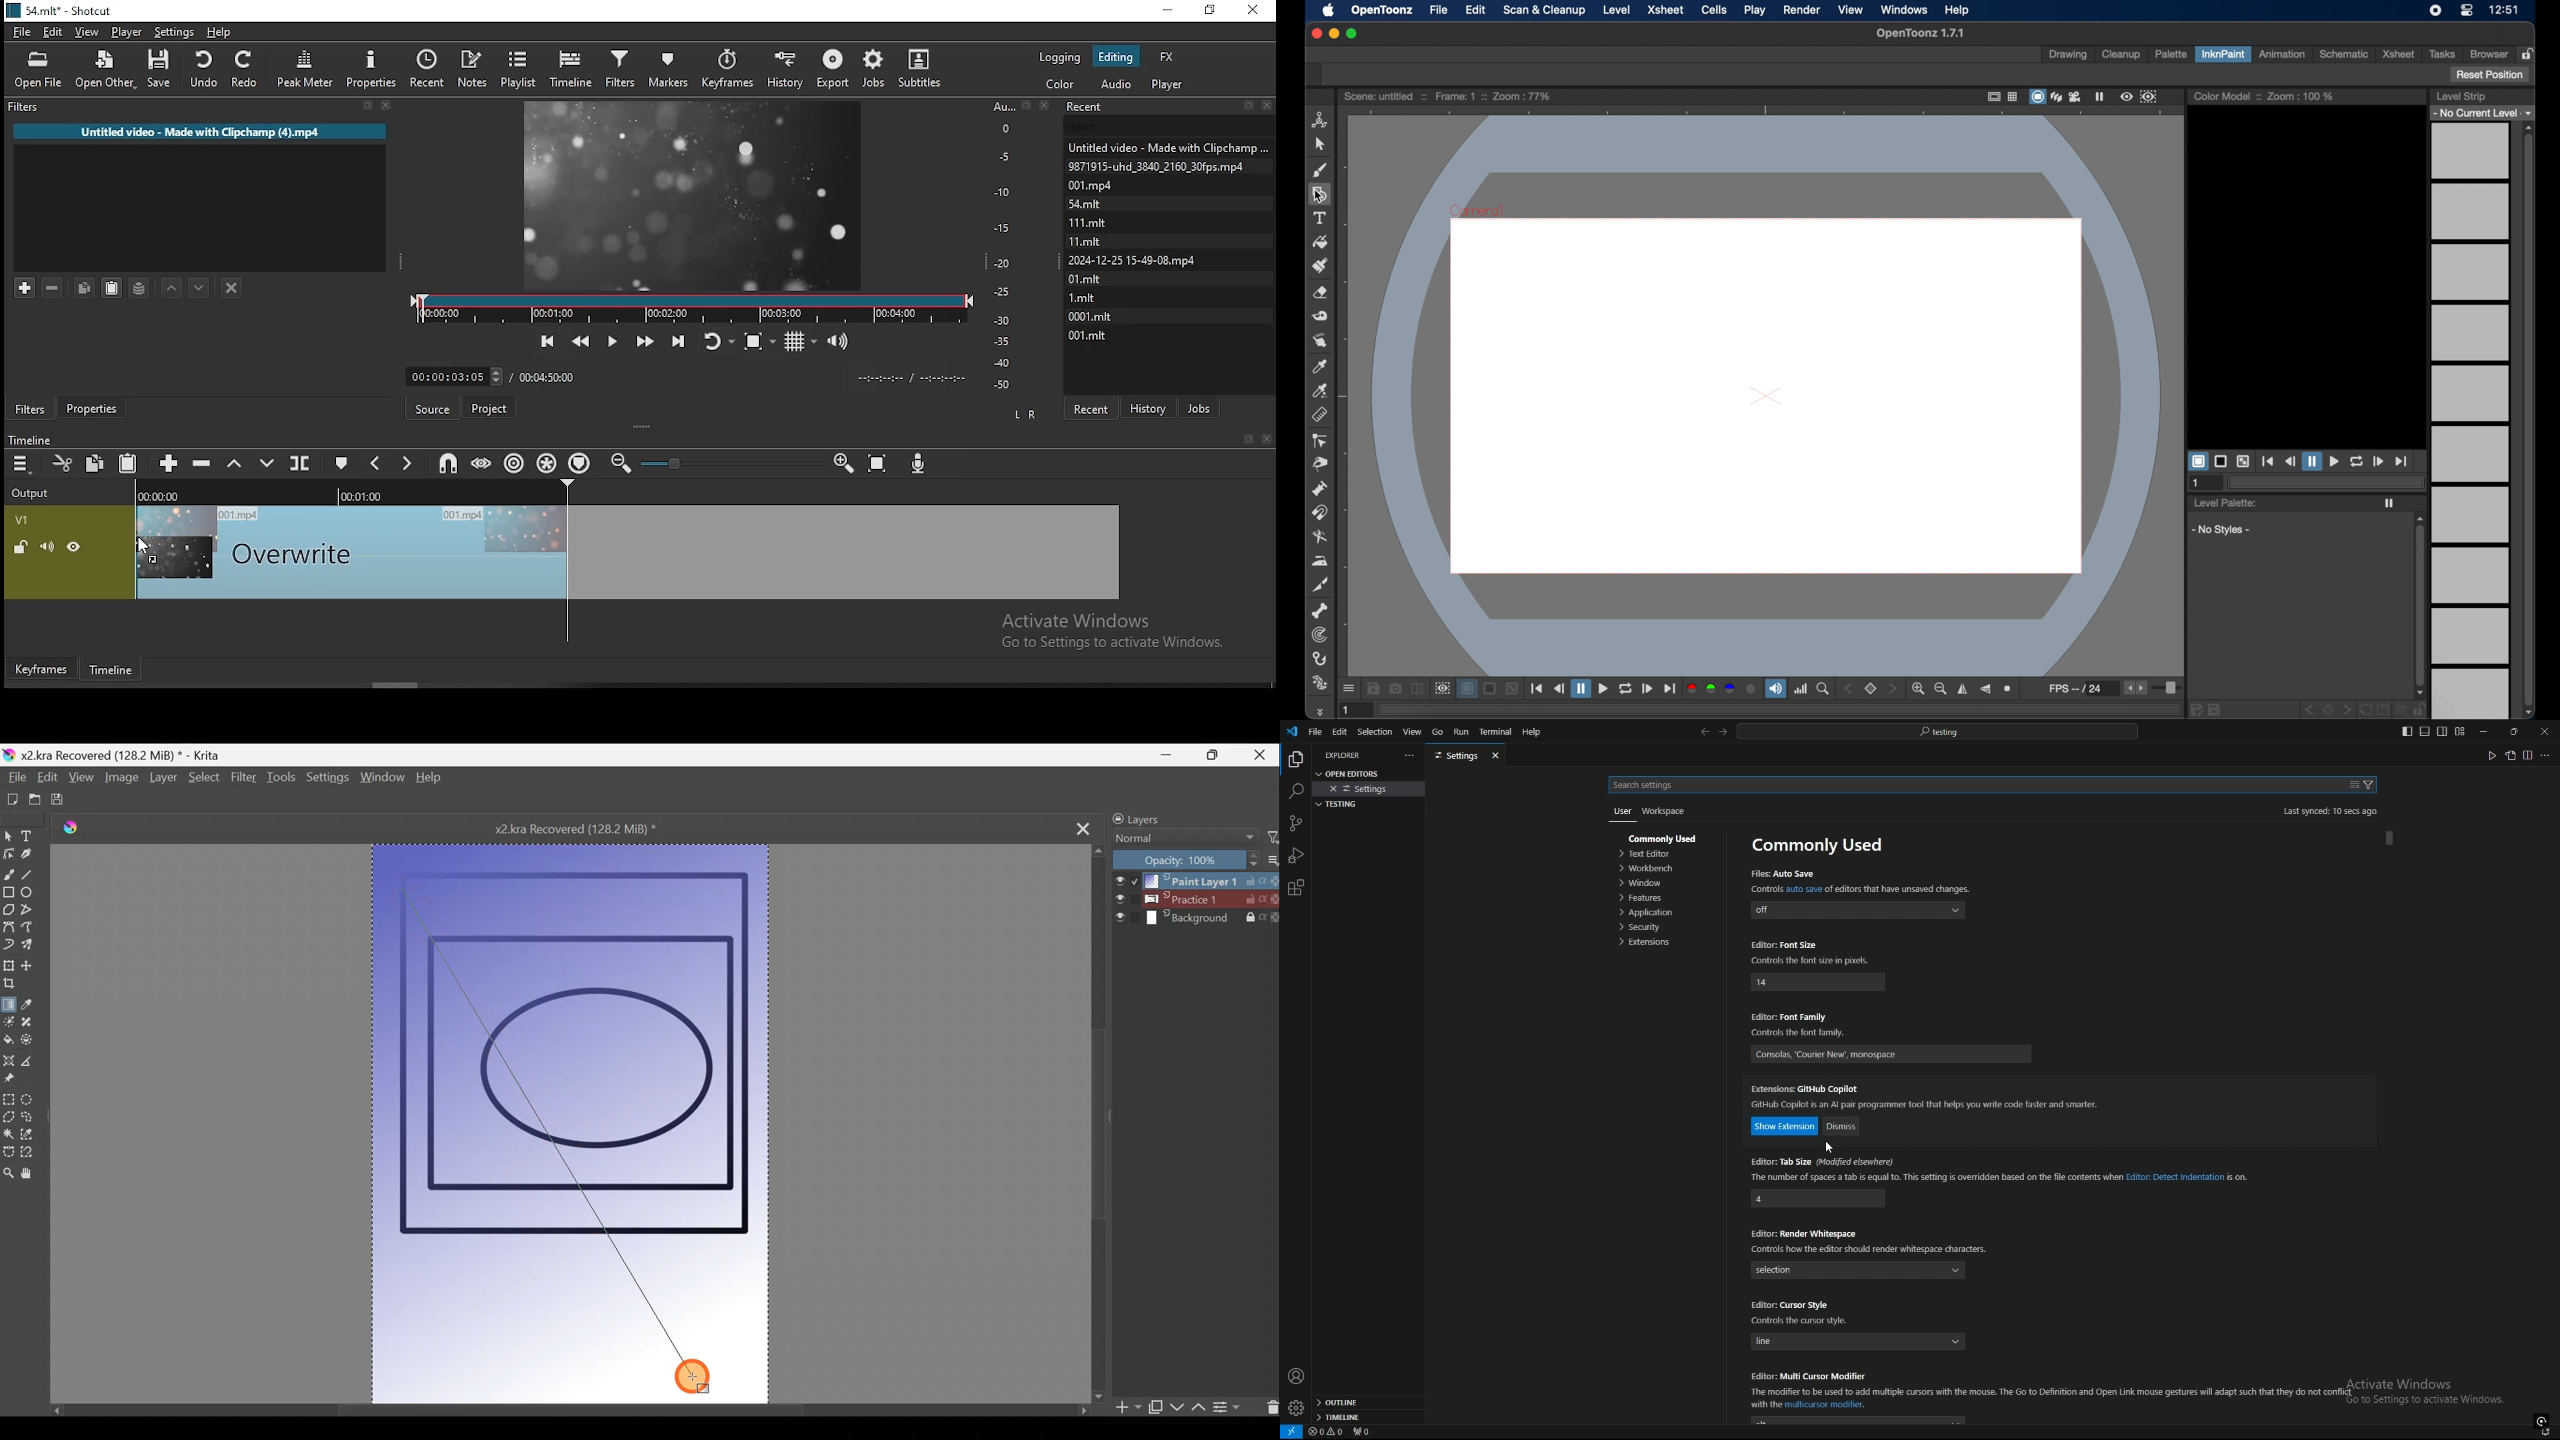 The height and width of the screenshot is (1456, 2576). Describe the element at coordinates (81, 781) in the screenshot. I see `View` at that location.